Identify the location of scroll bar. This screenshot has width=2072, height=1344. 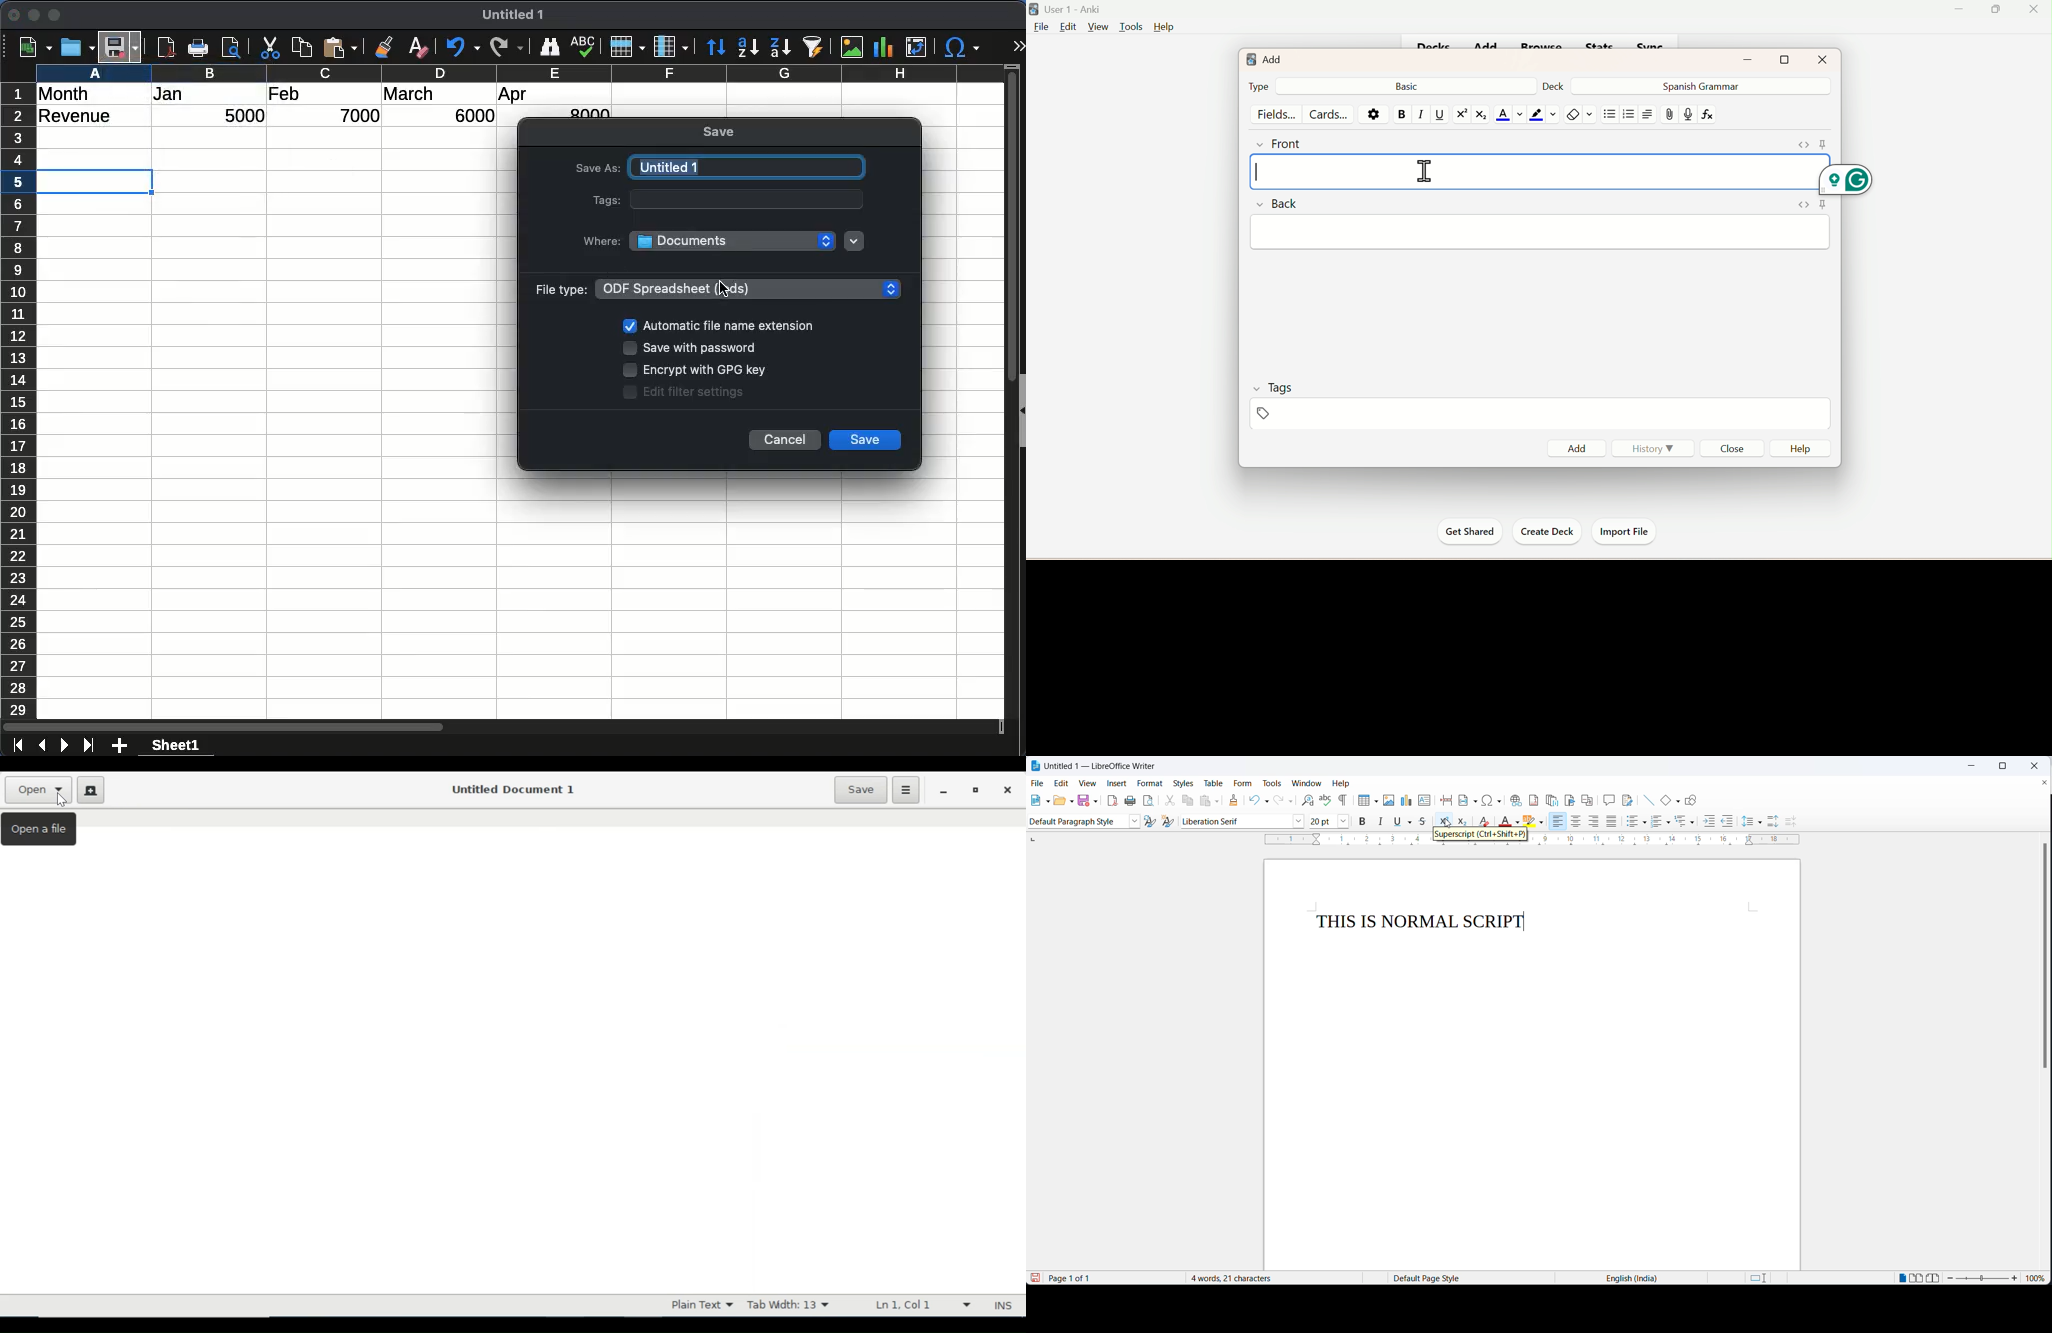
(2040, 957).